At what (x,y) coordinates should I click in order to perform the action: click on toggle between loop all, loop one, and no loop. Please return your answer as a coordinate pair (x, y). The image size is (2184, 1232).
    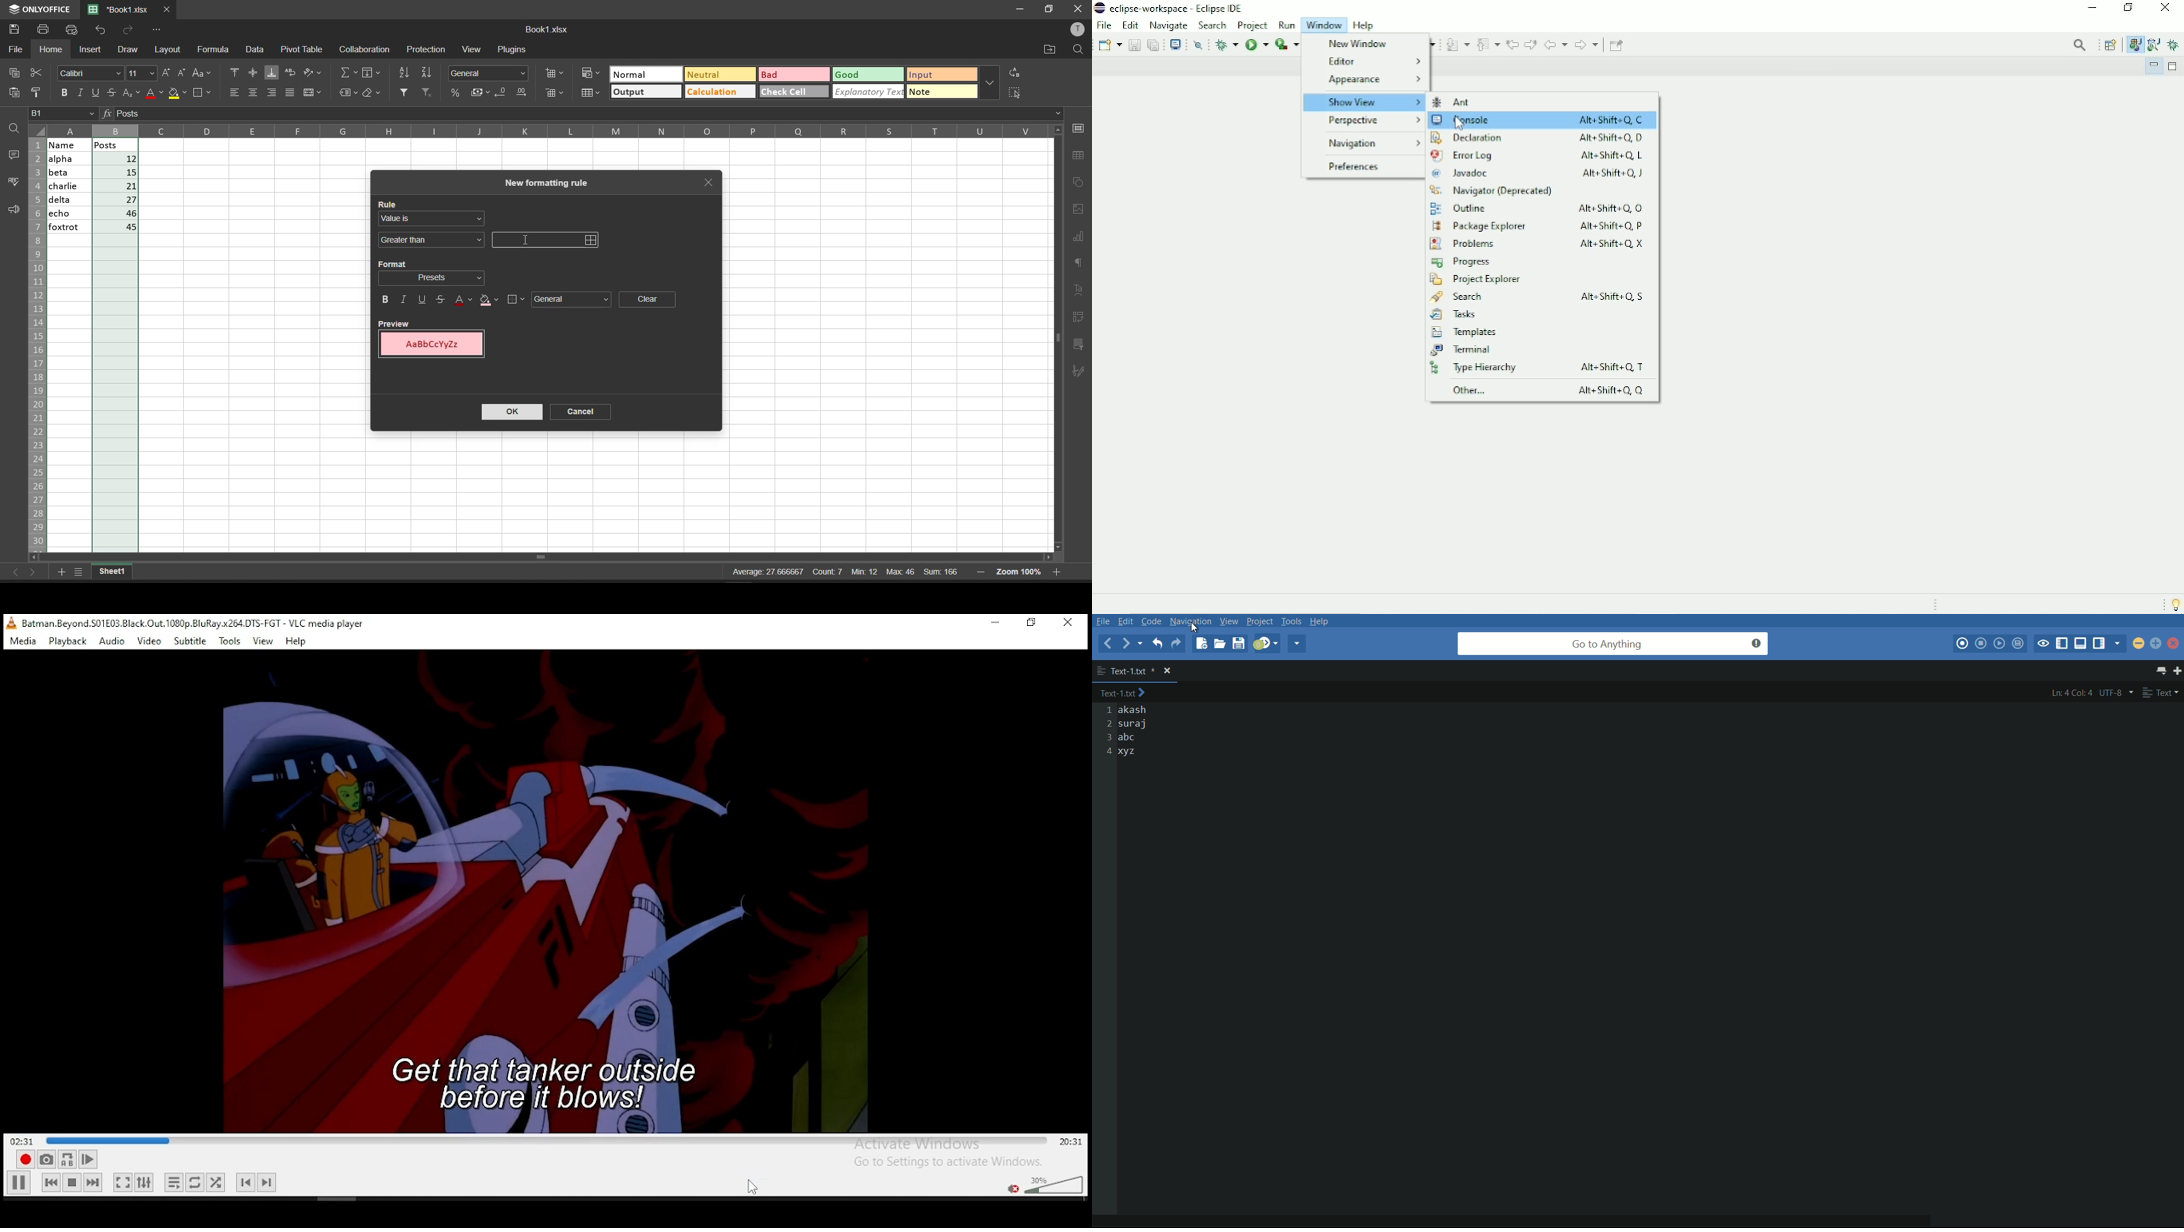
    Looking at the image, I should click on (194, 1182).